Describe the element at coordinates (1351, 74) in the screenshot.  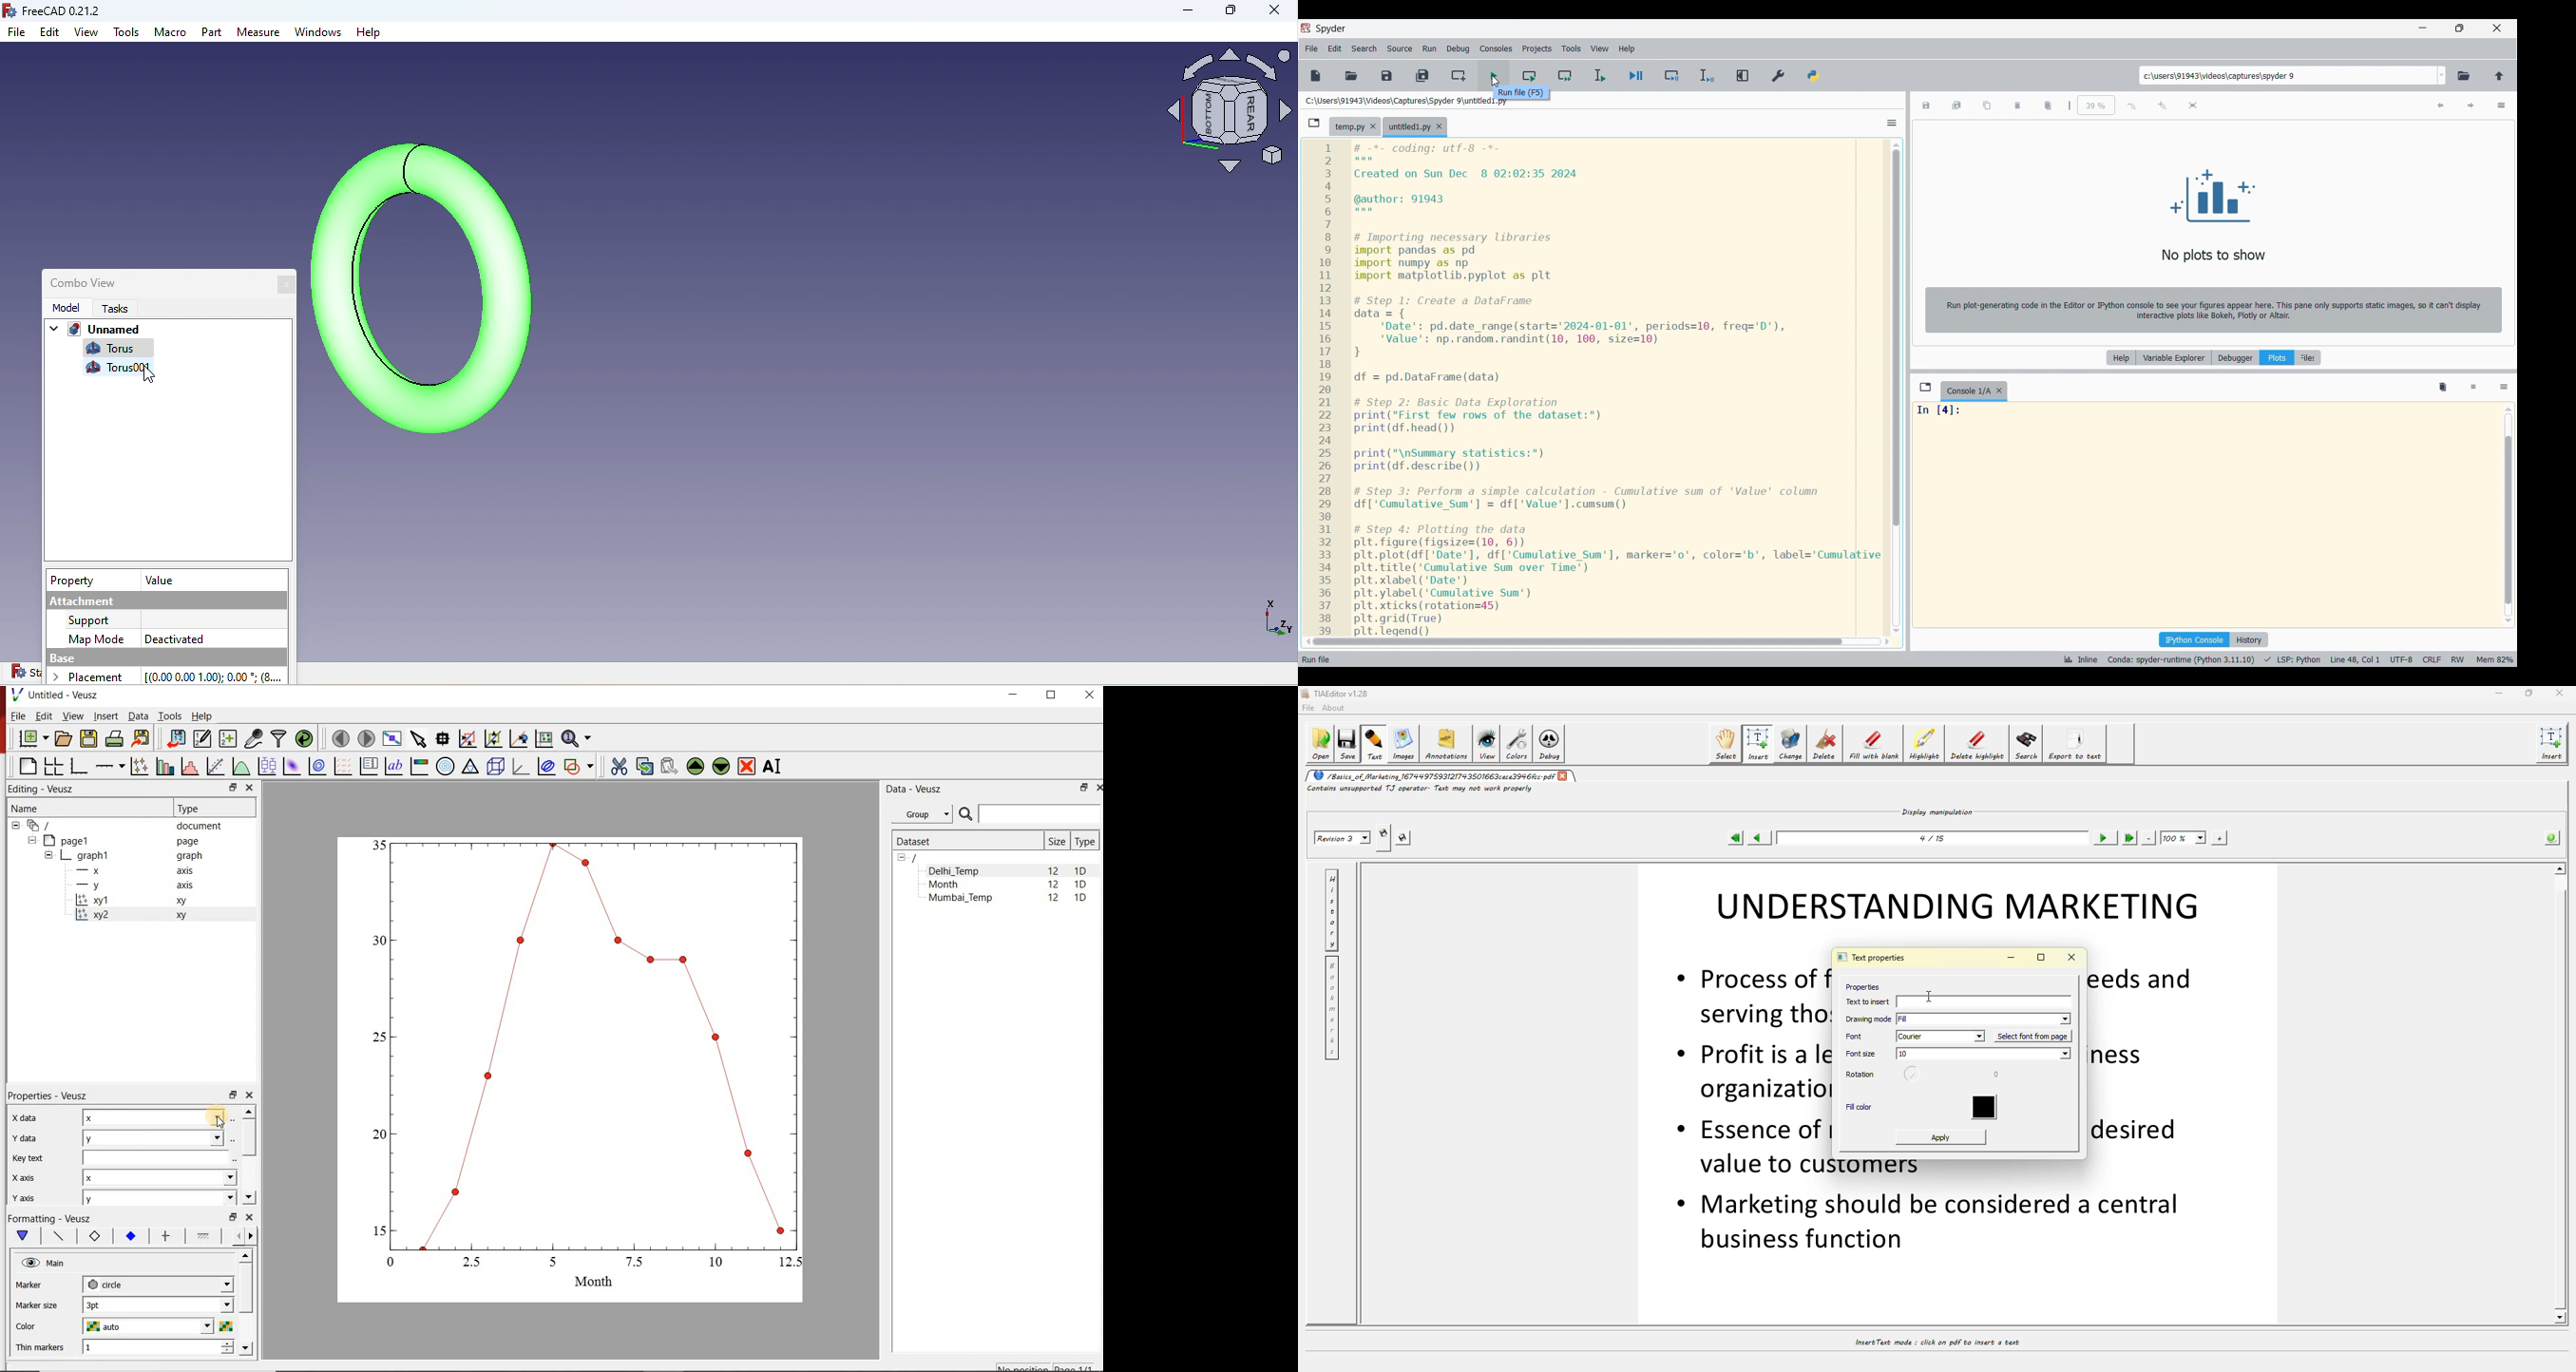
I see `Open` at that location.